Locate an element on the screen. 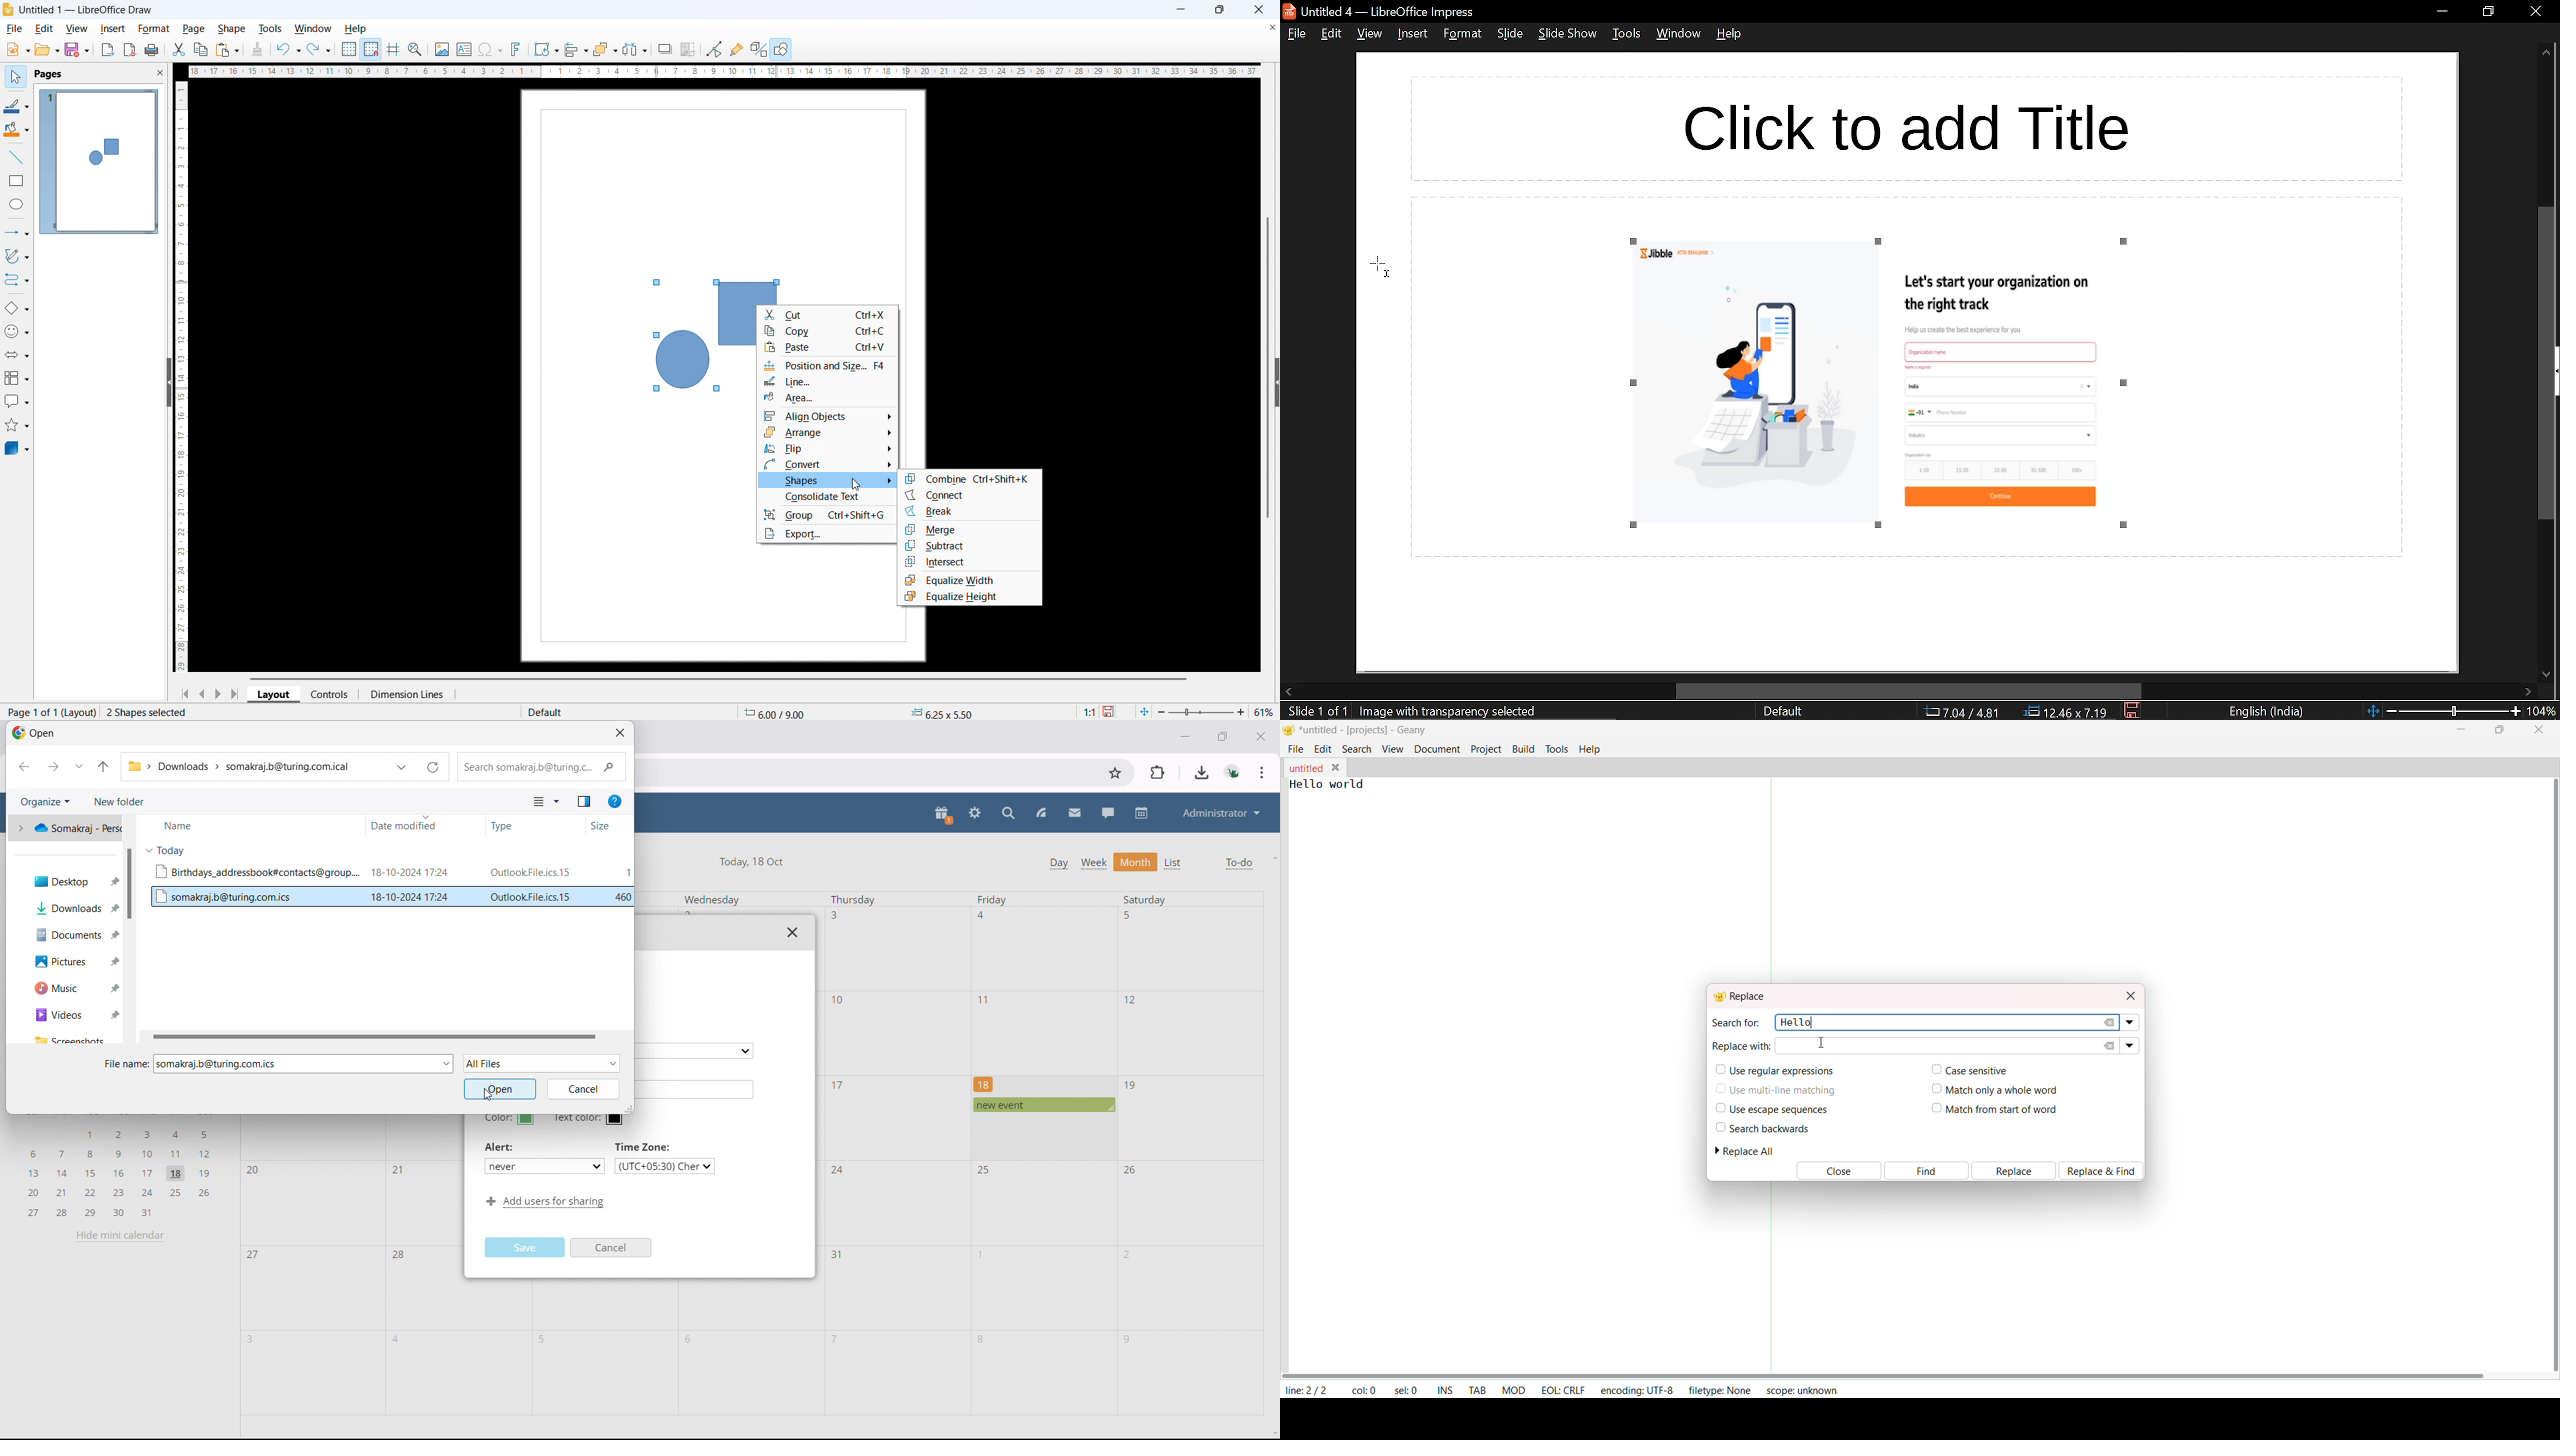  restore down is located at coordinates (2490, 12).